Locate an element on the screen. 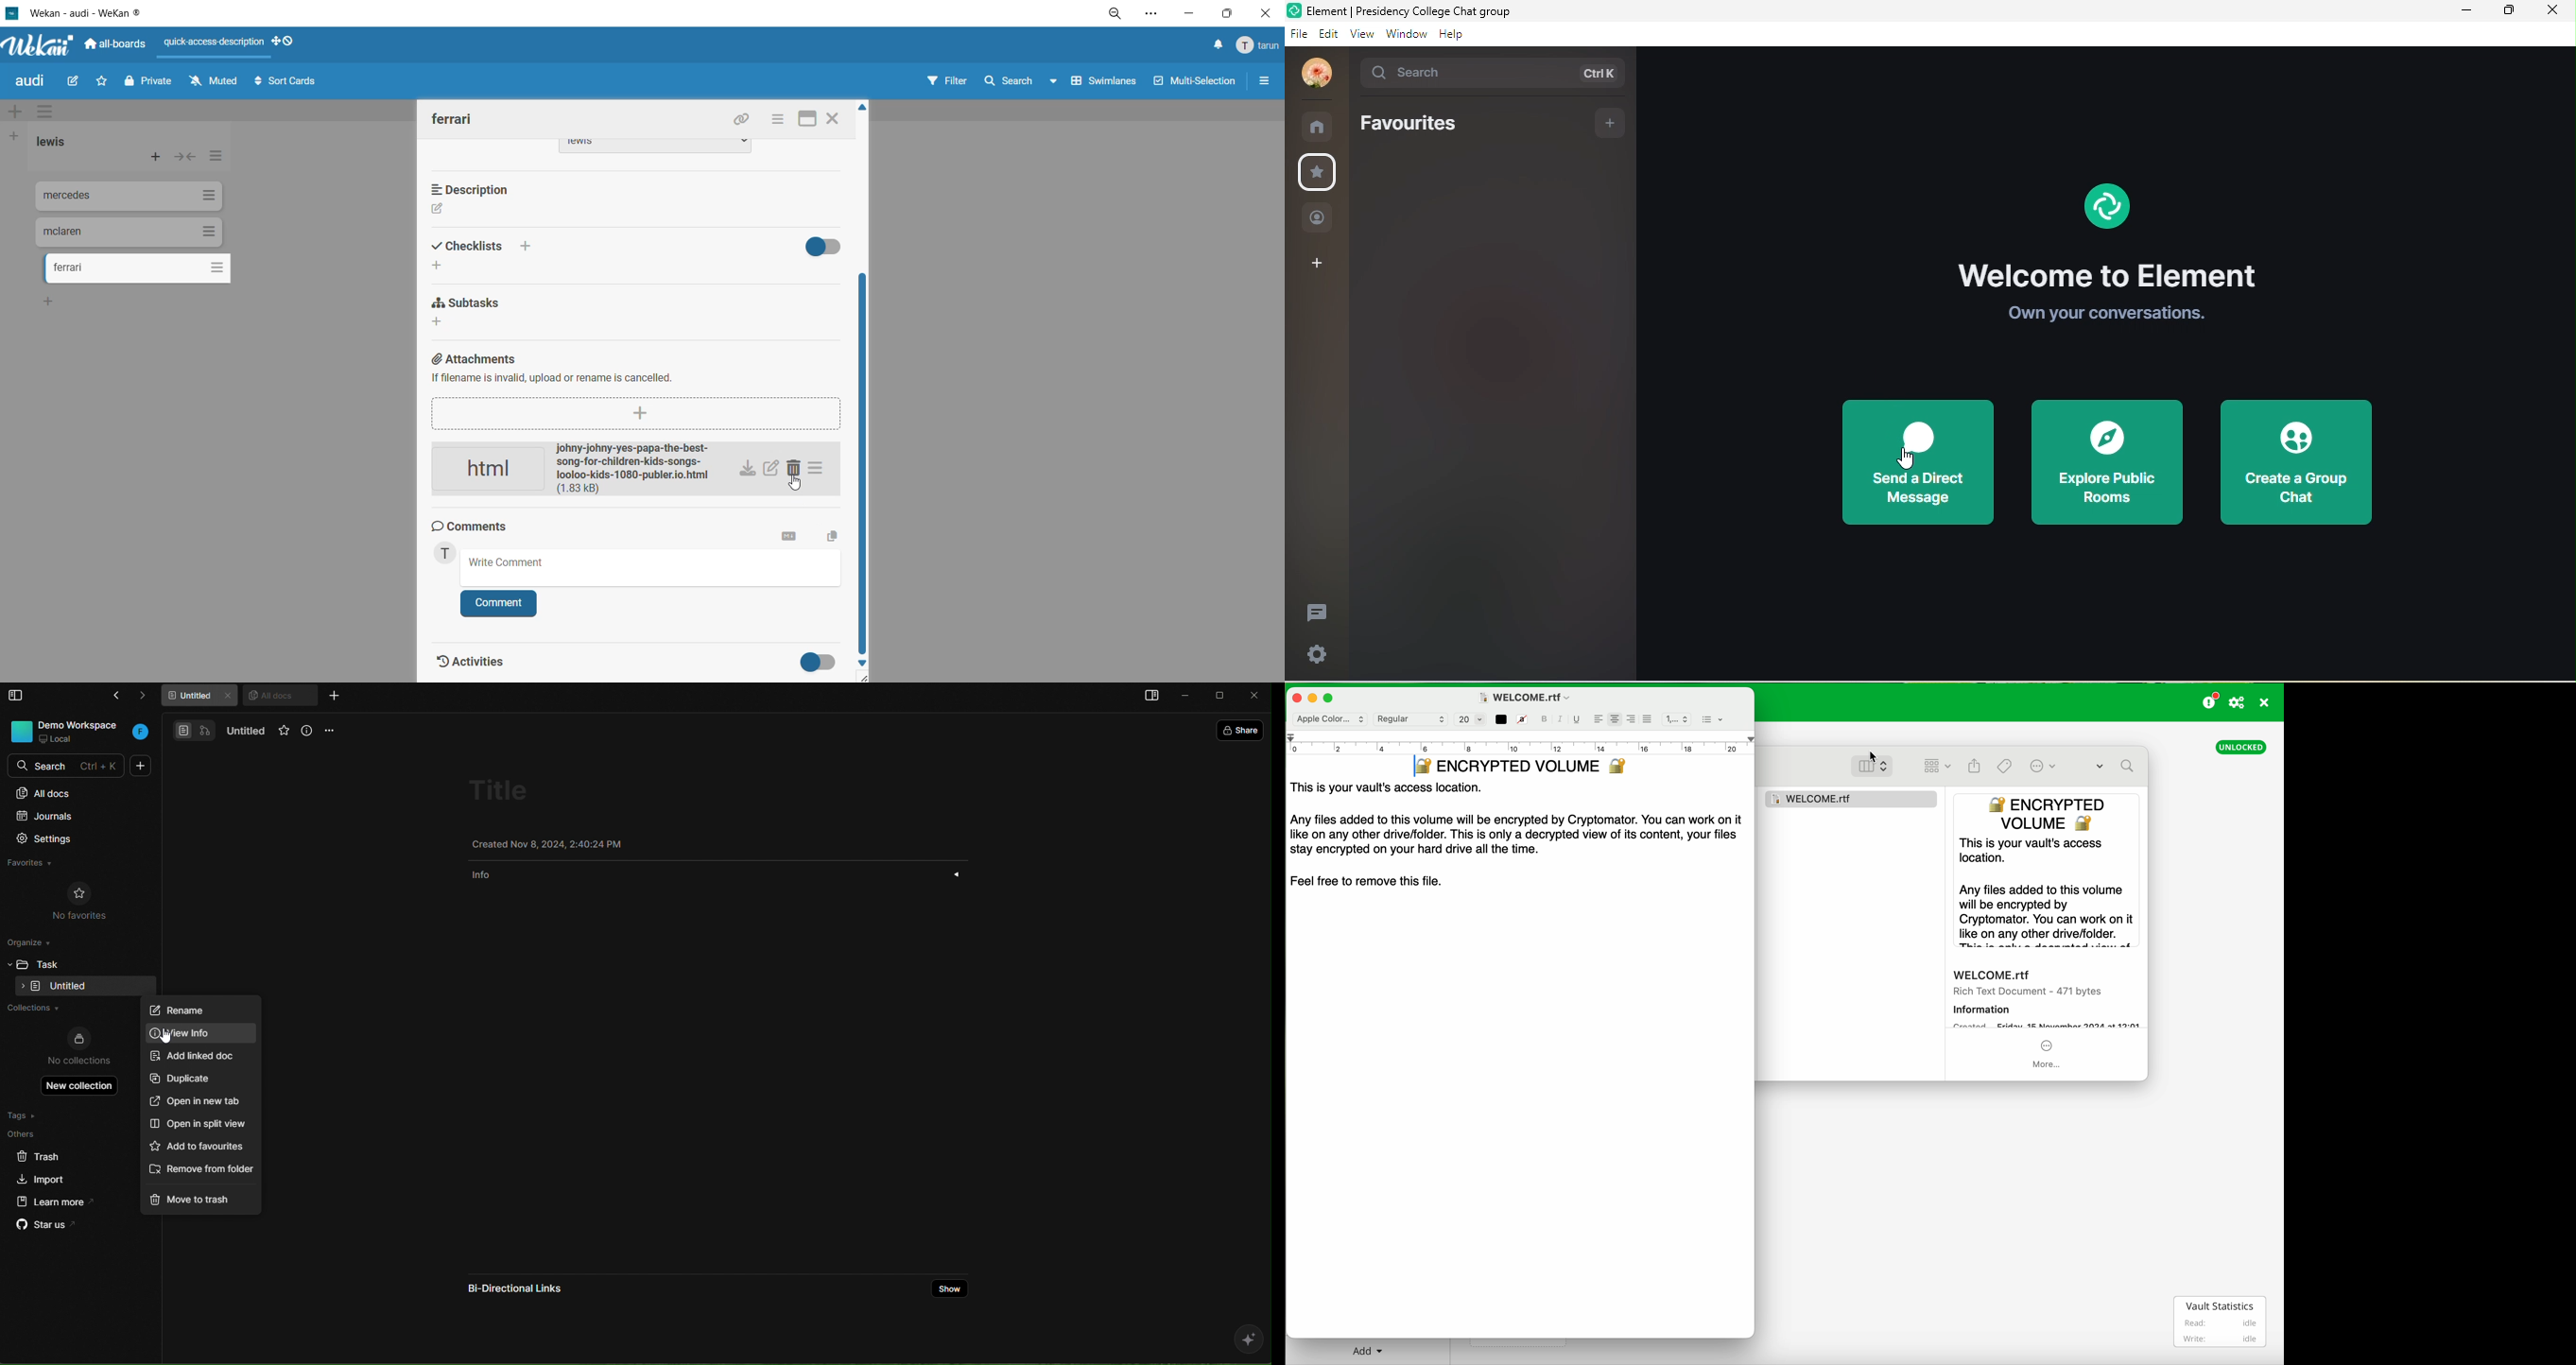  quick access description is located at coordinates (215, 44).